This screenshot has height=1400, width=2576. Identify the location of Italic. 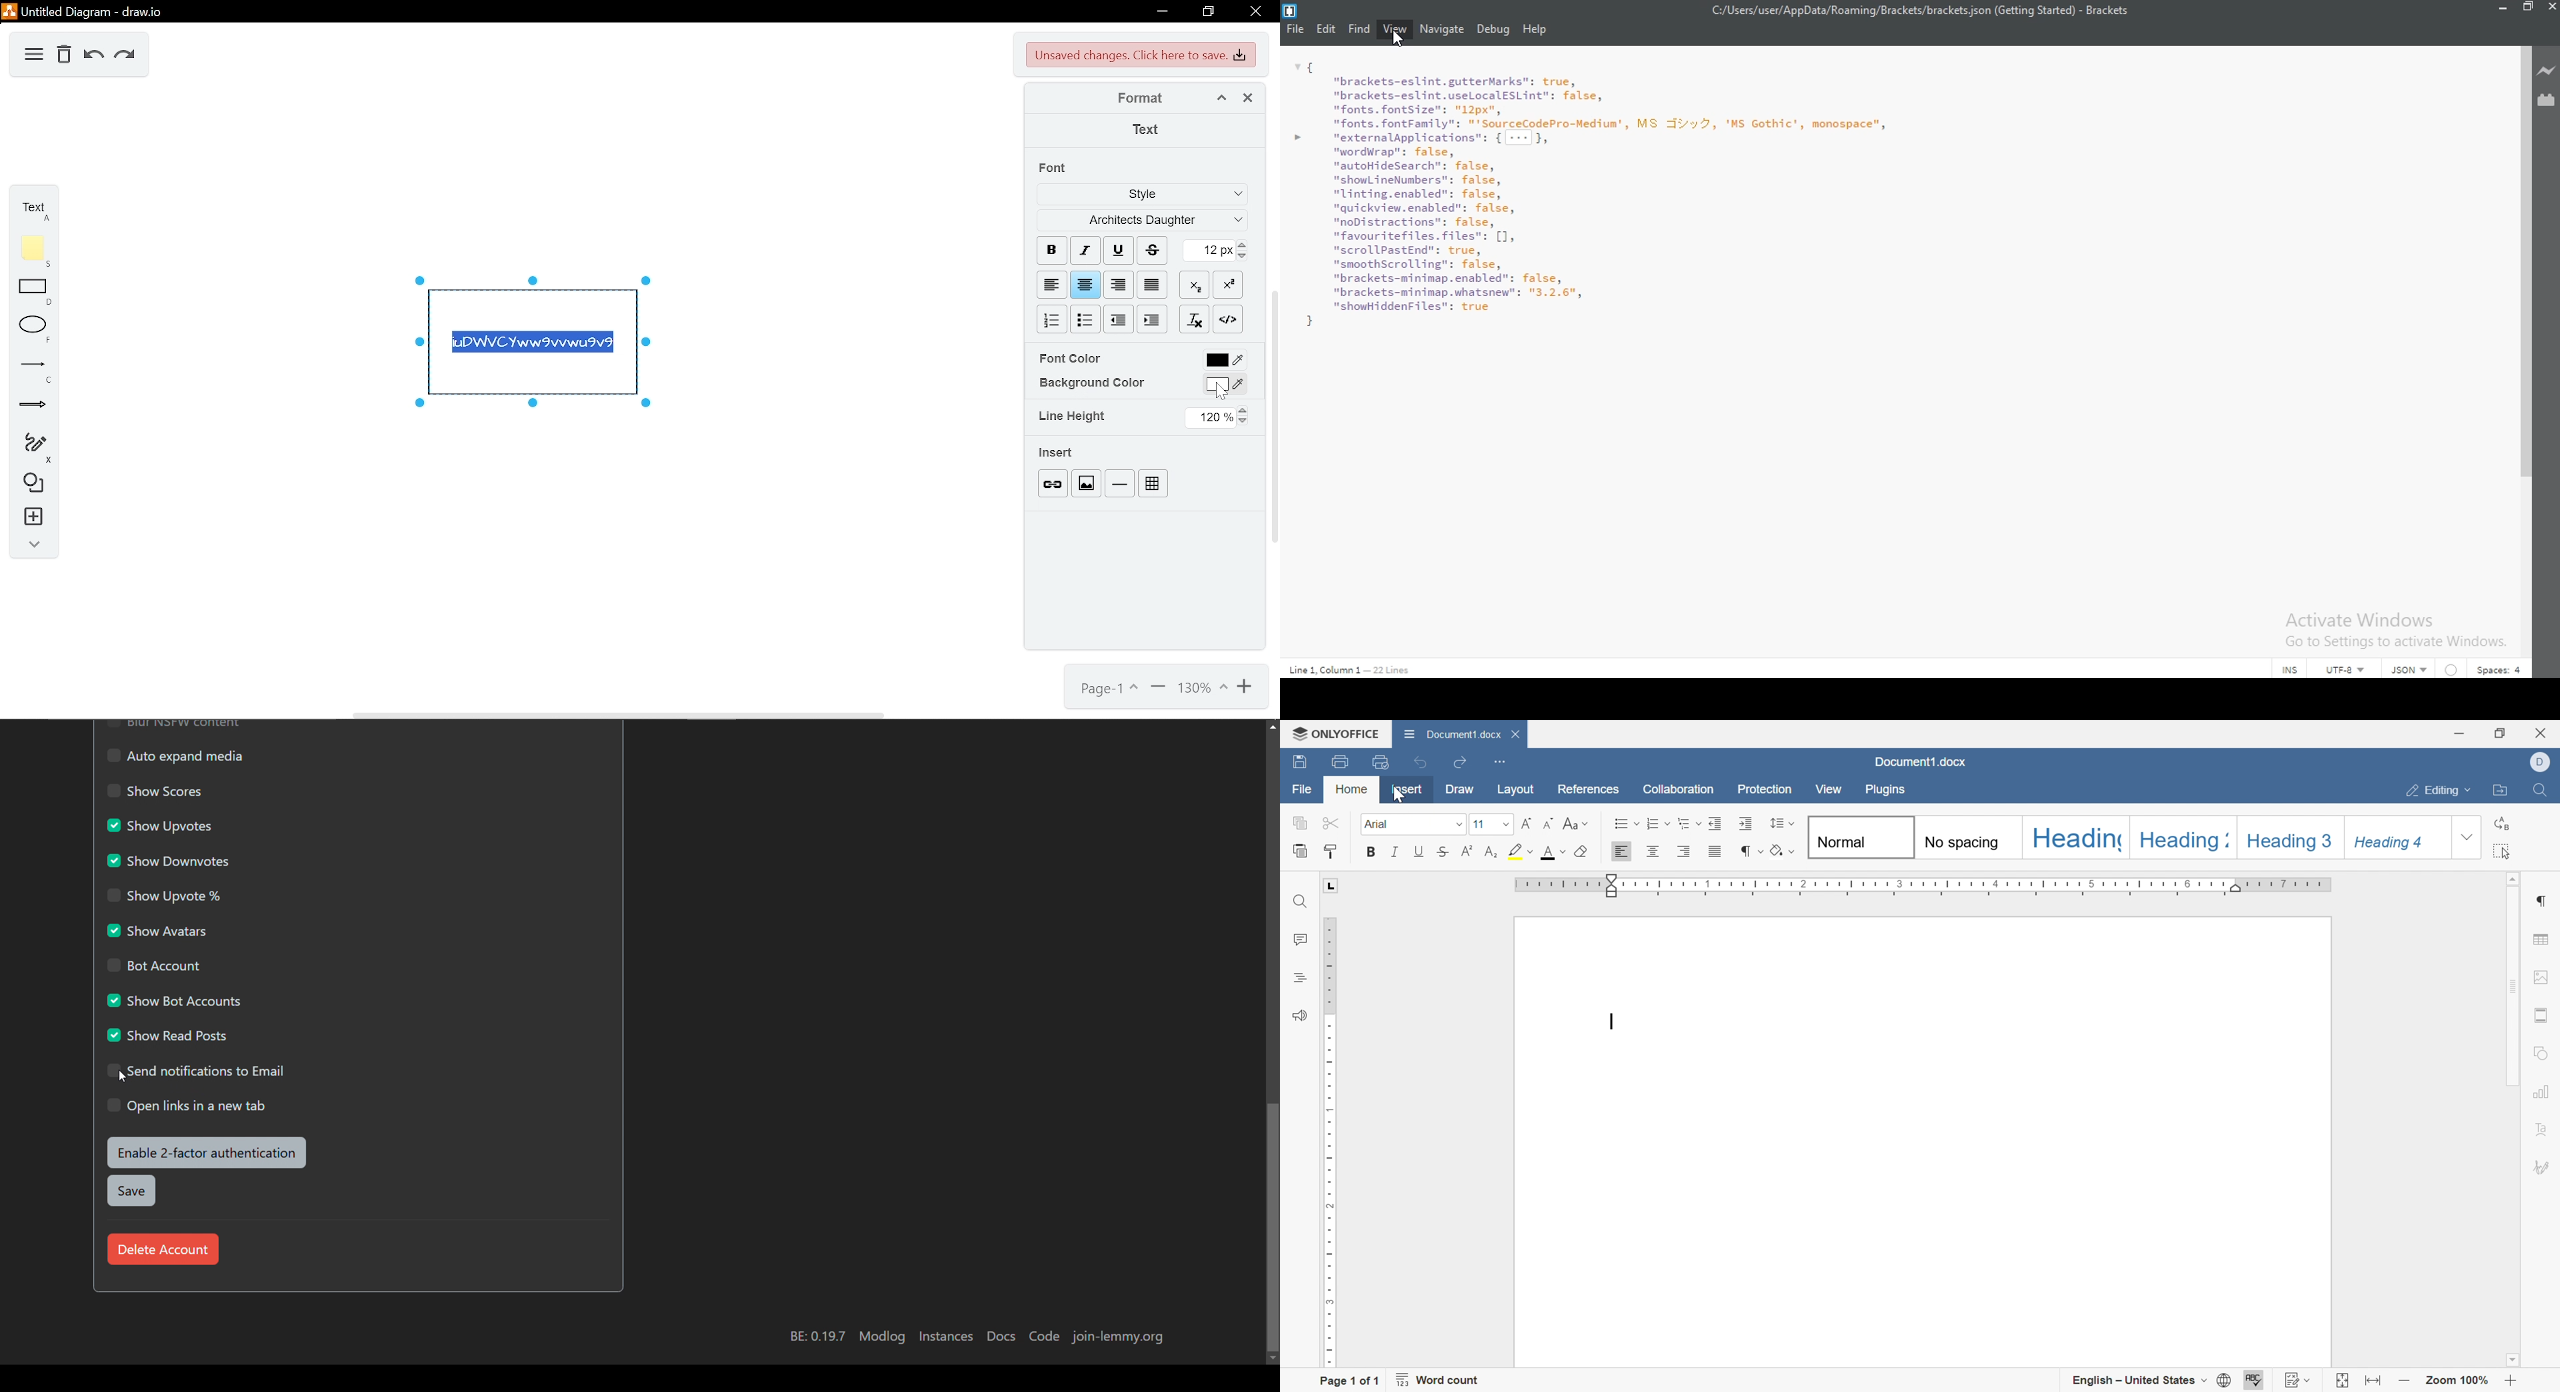
(1394, 853).